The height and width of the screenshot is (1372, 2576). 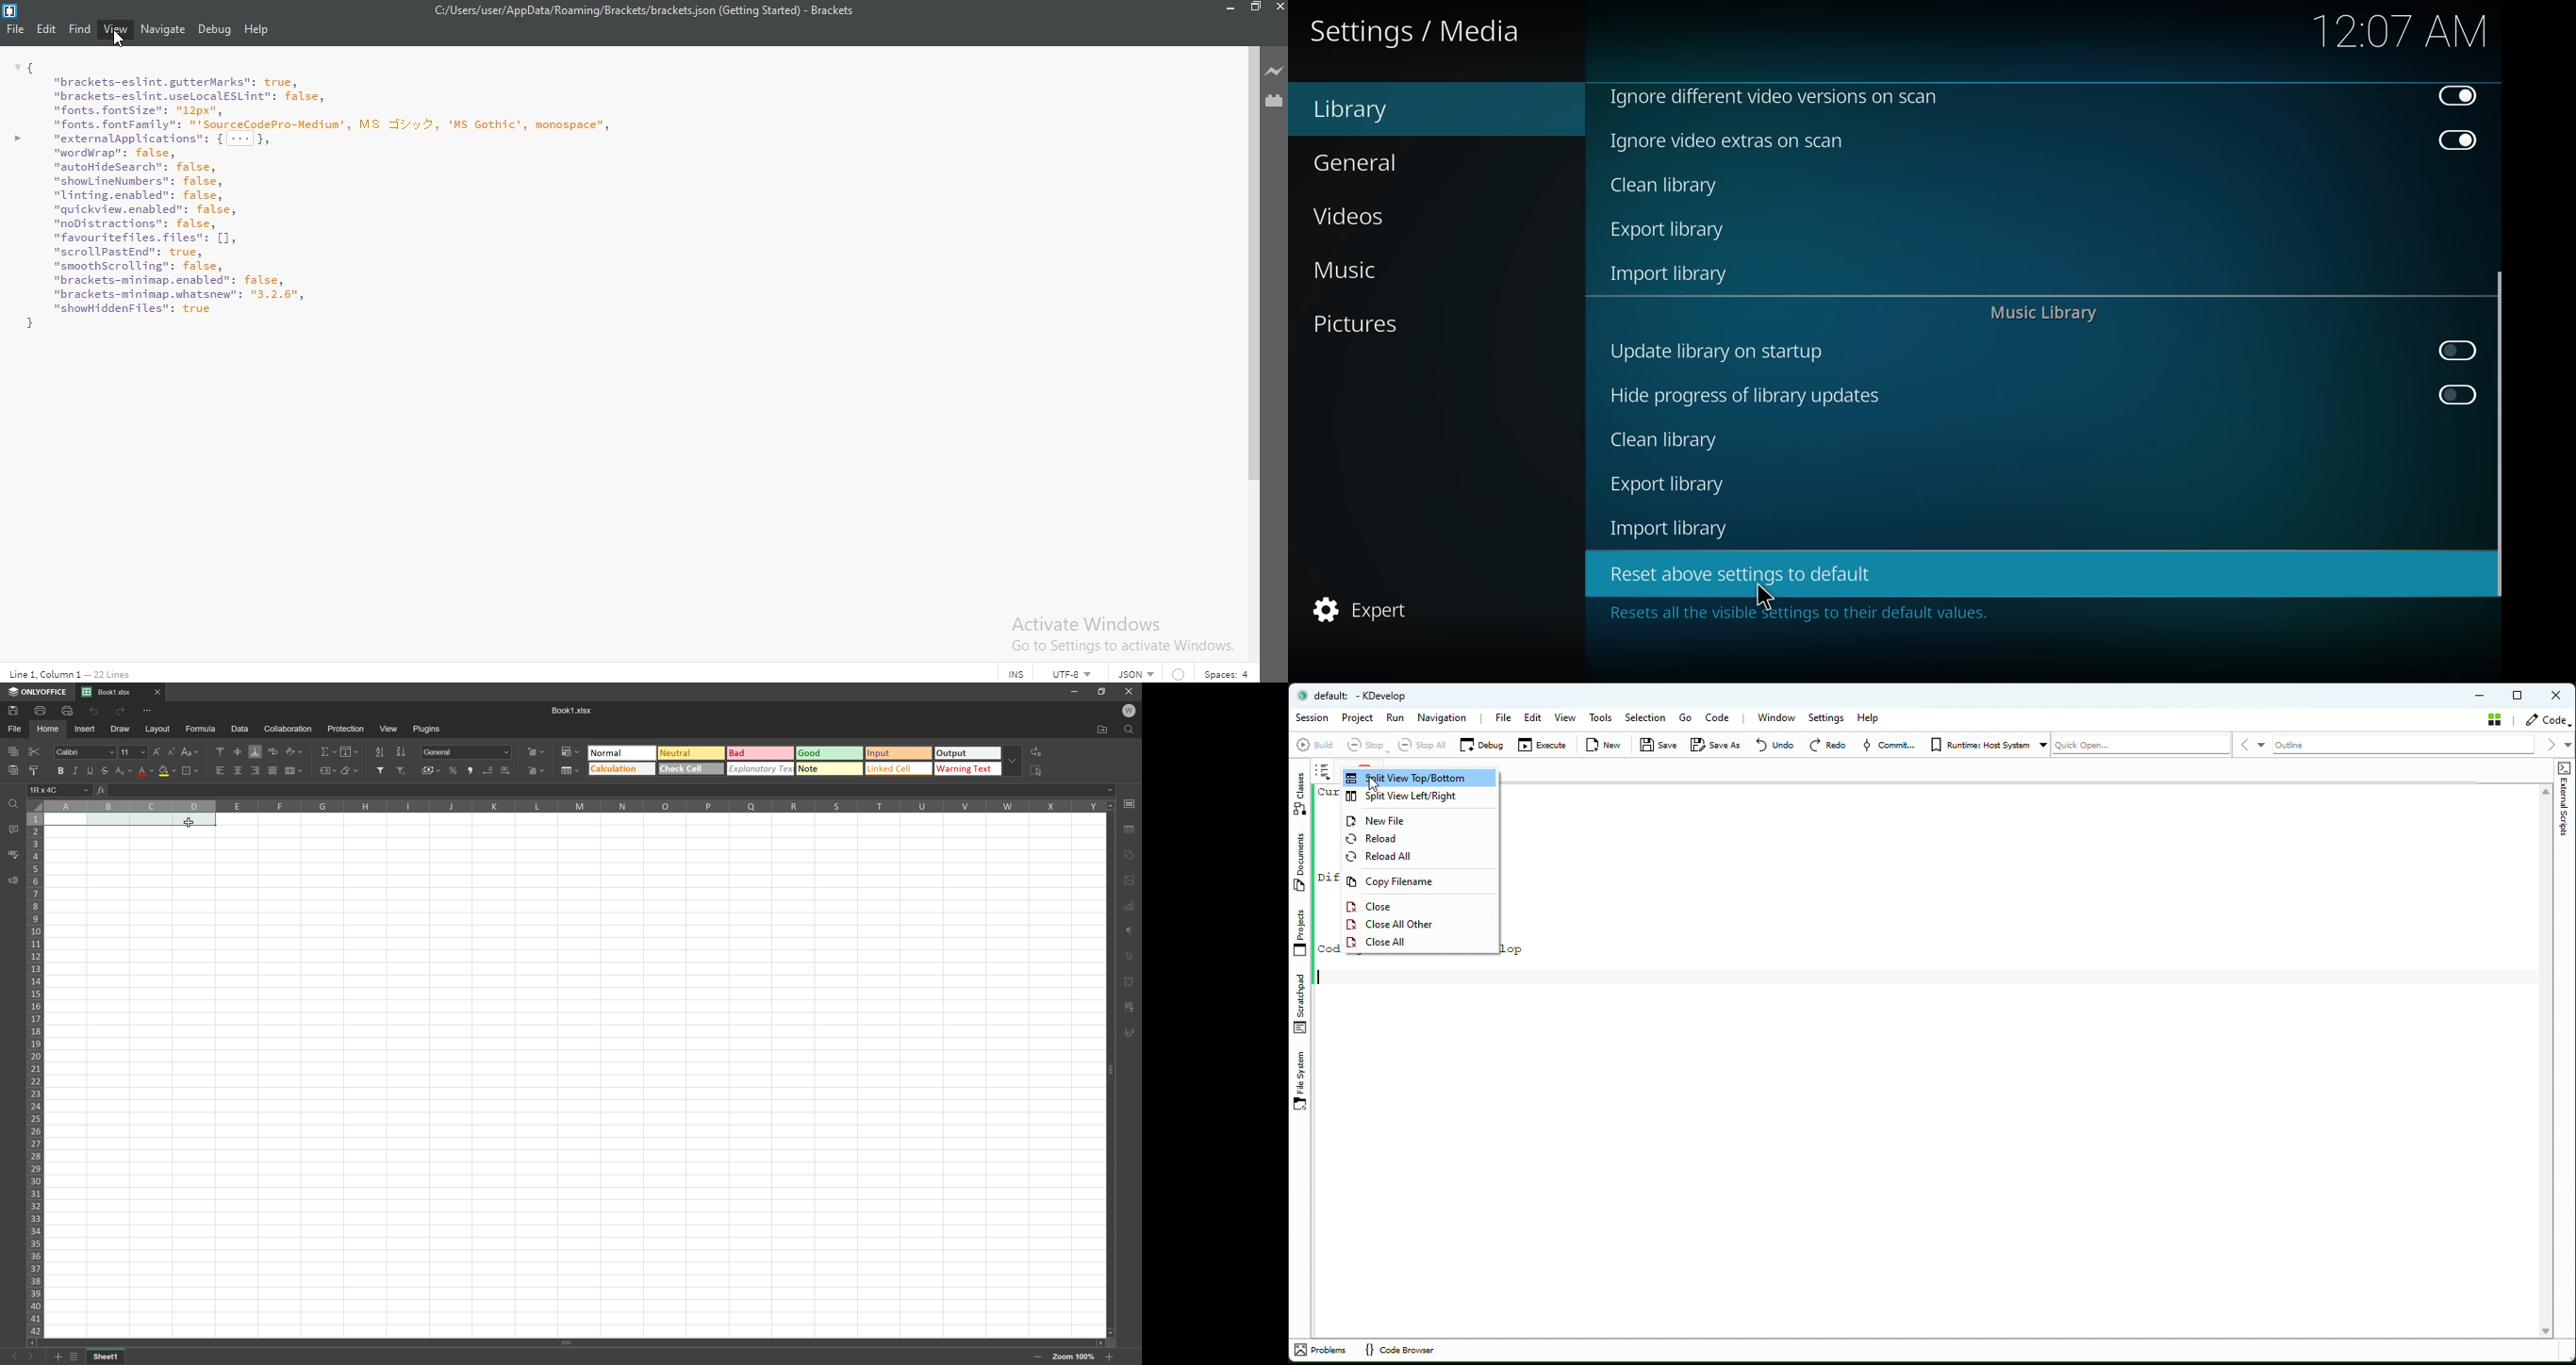 I want to click on Help, so click(x=258, y=30).